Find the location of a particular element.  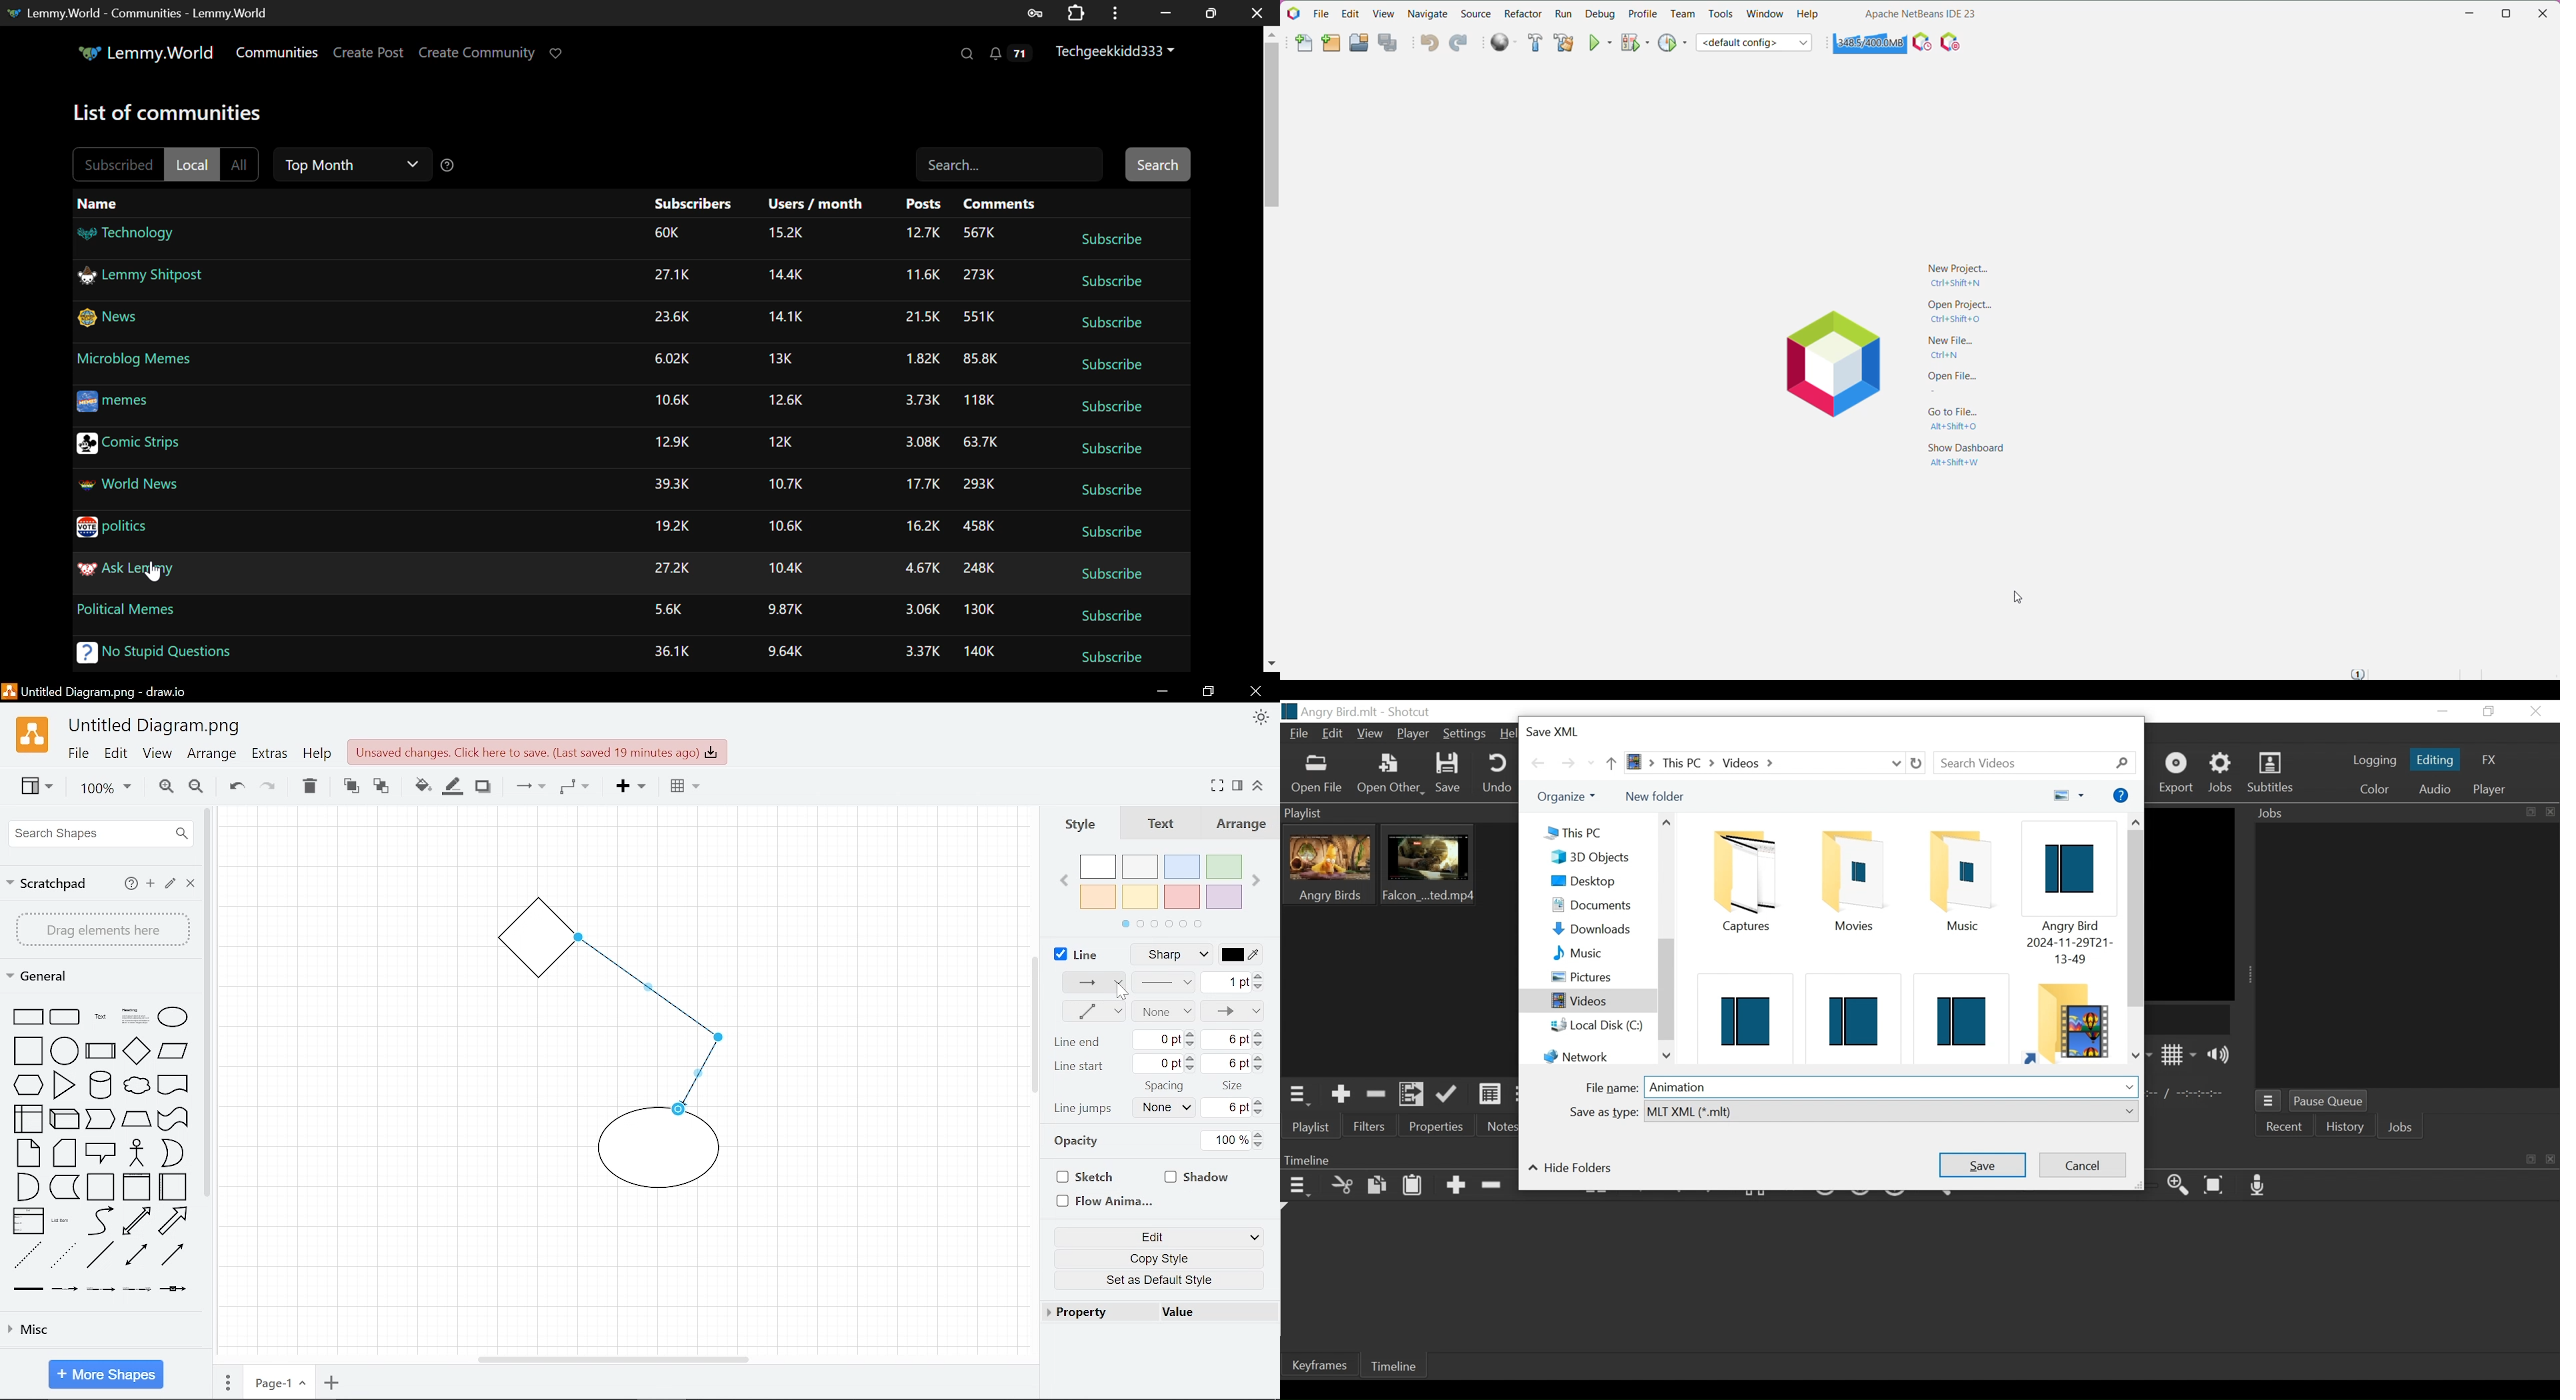

Amount is located at coordinates (777, 361).